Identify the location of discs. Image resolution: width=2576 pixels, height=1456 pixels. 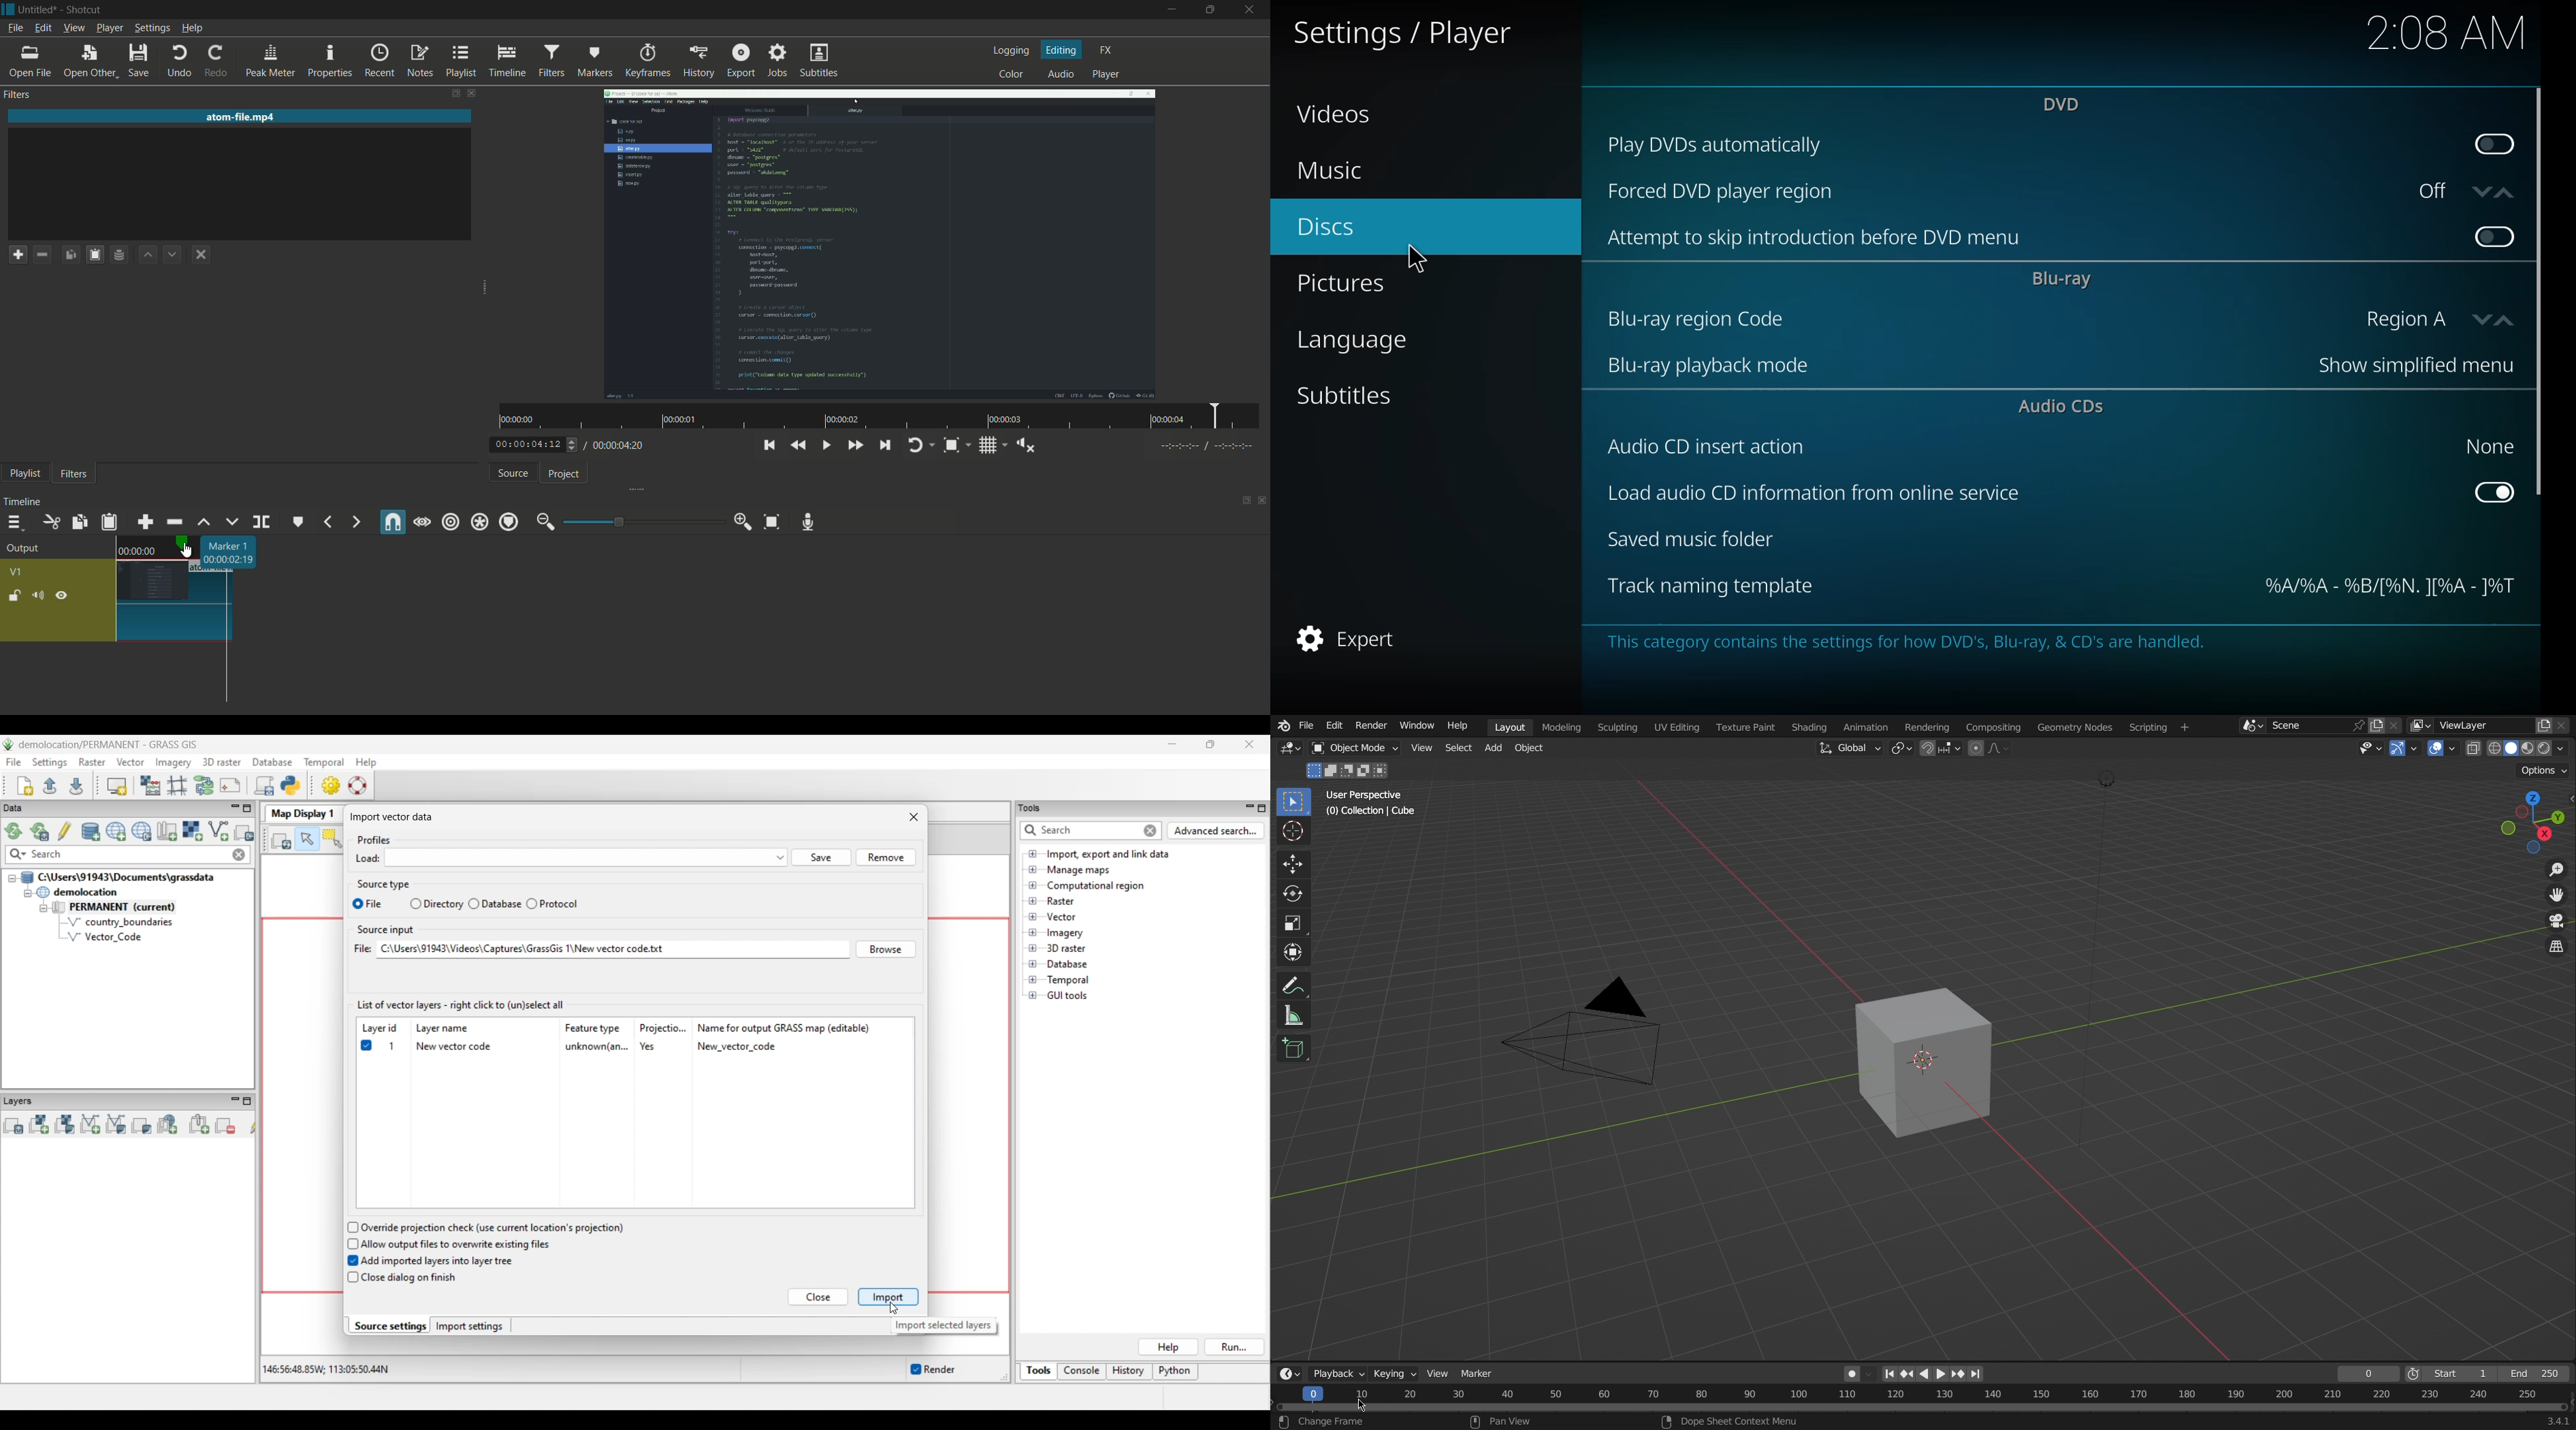
(1327, 229).